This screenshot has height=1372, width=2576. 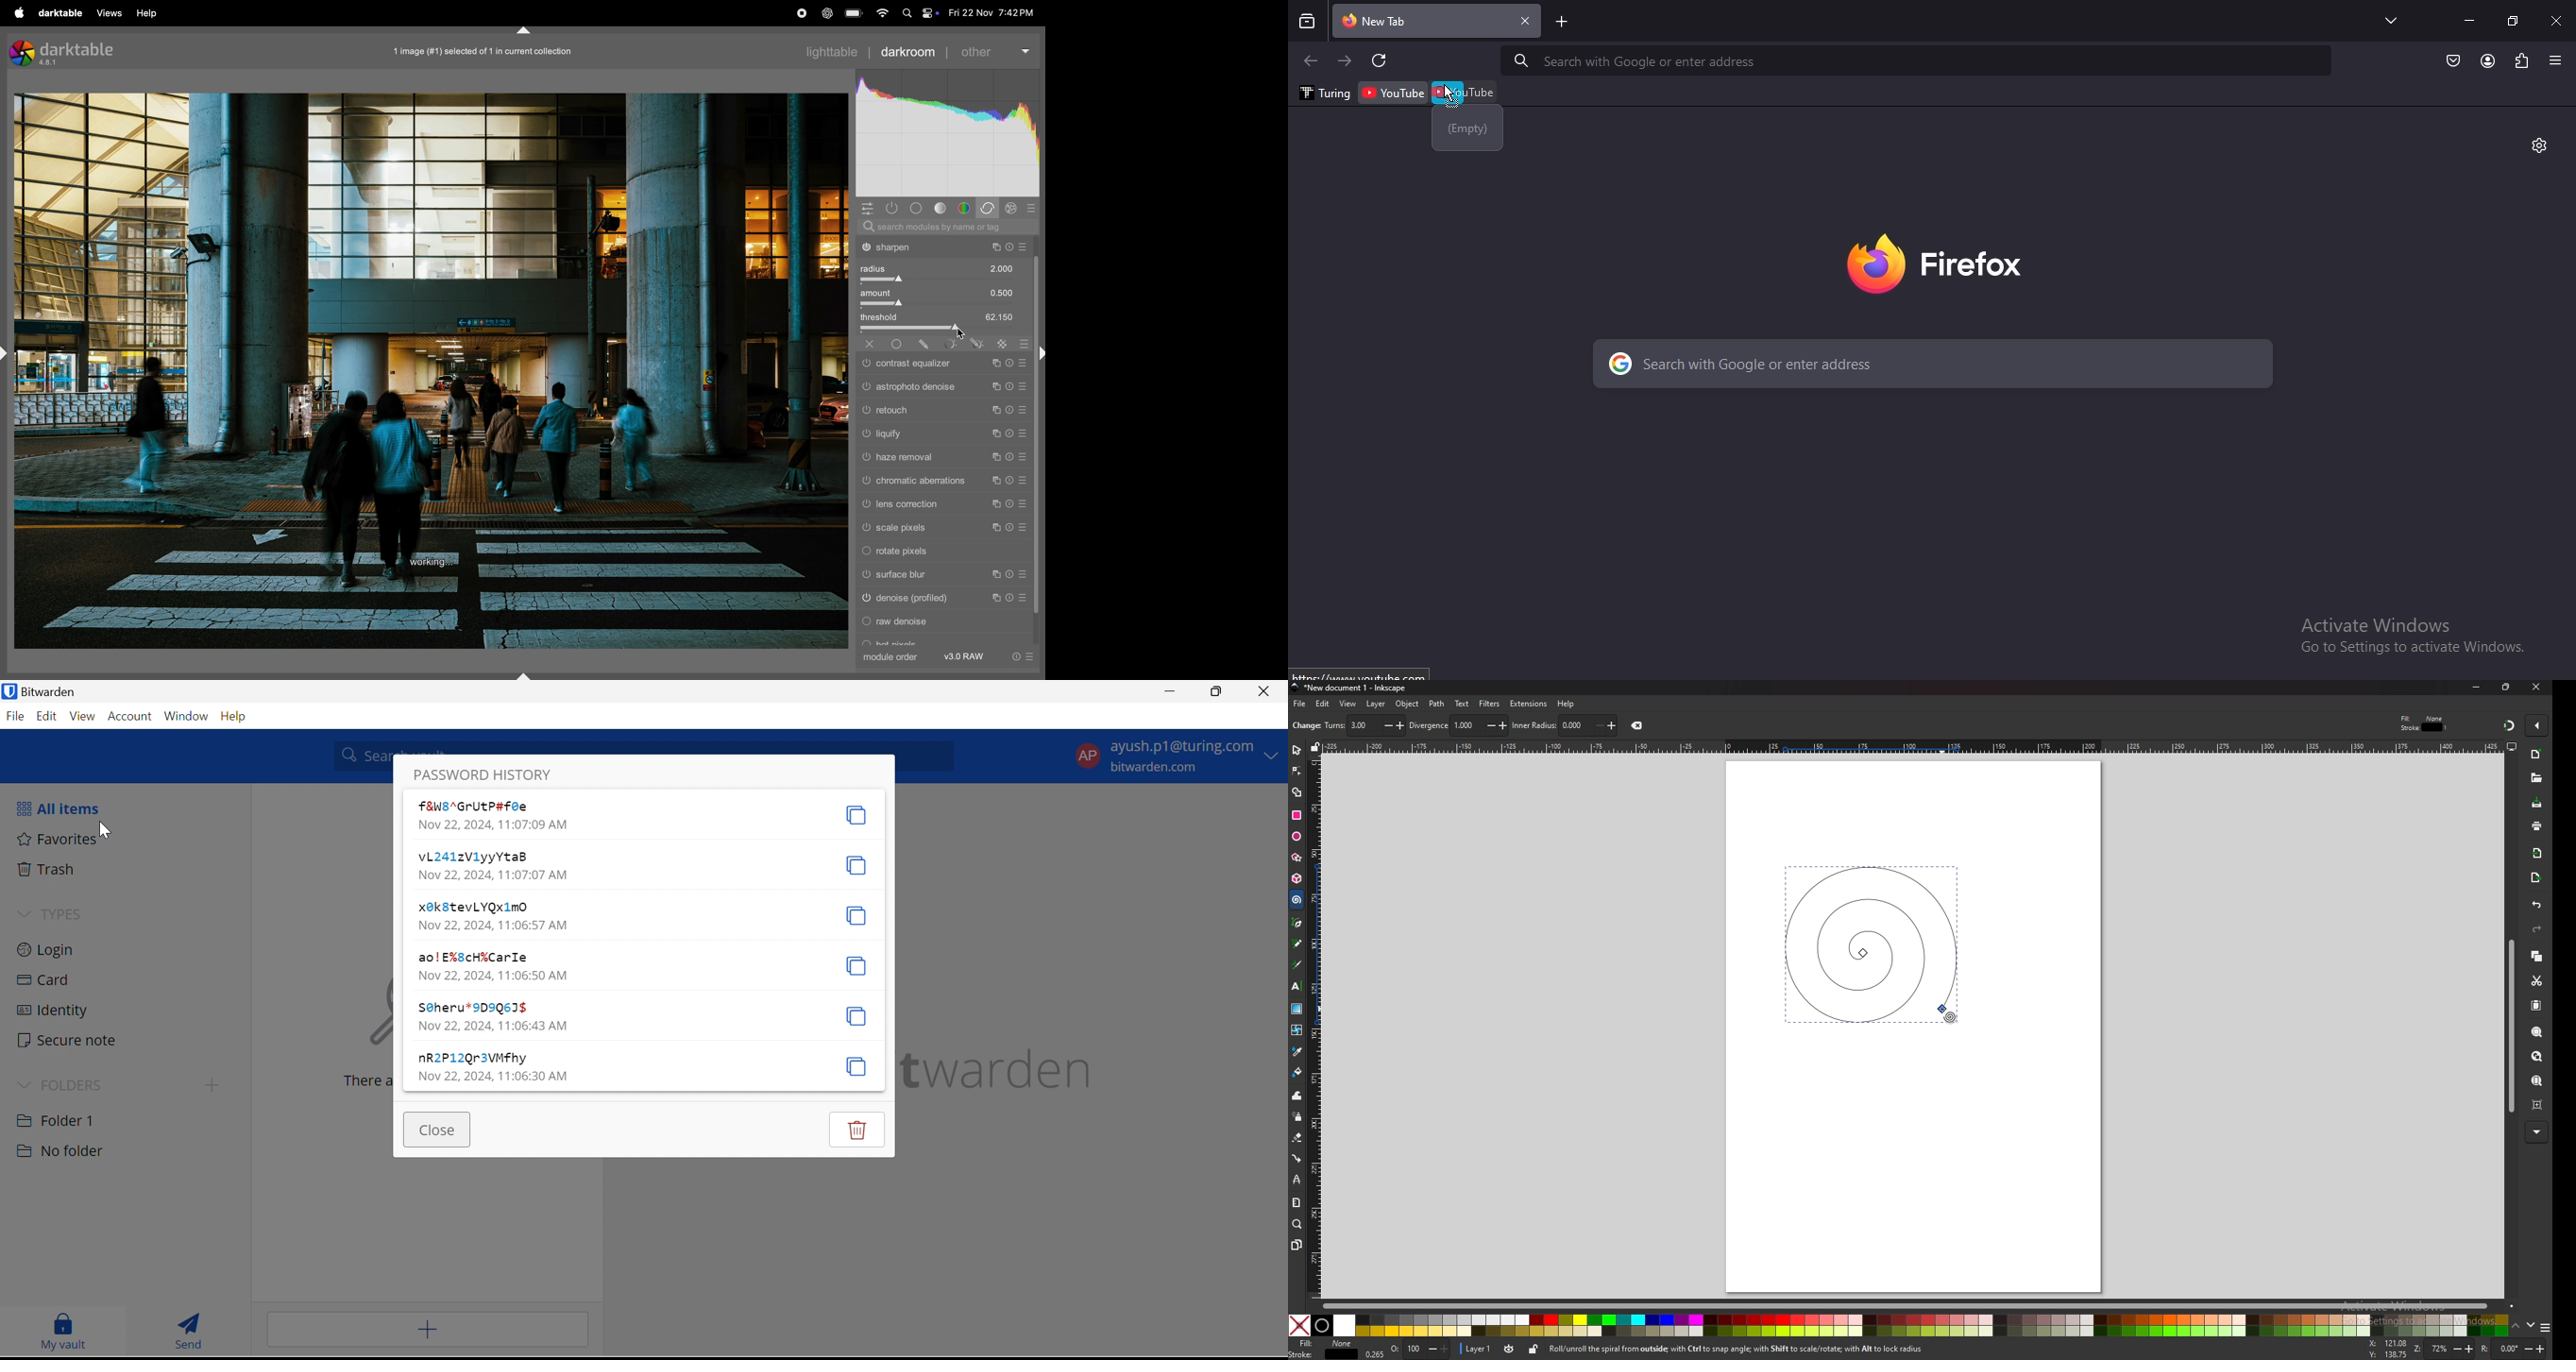 I want to click on extensions, so click(x=2521, y=61).